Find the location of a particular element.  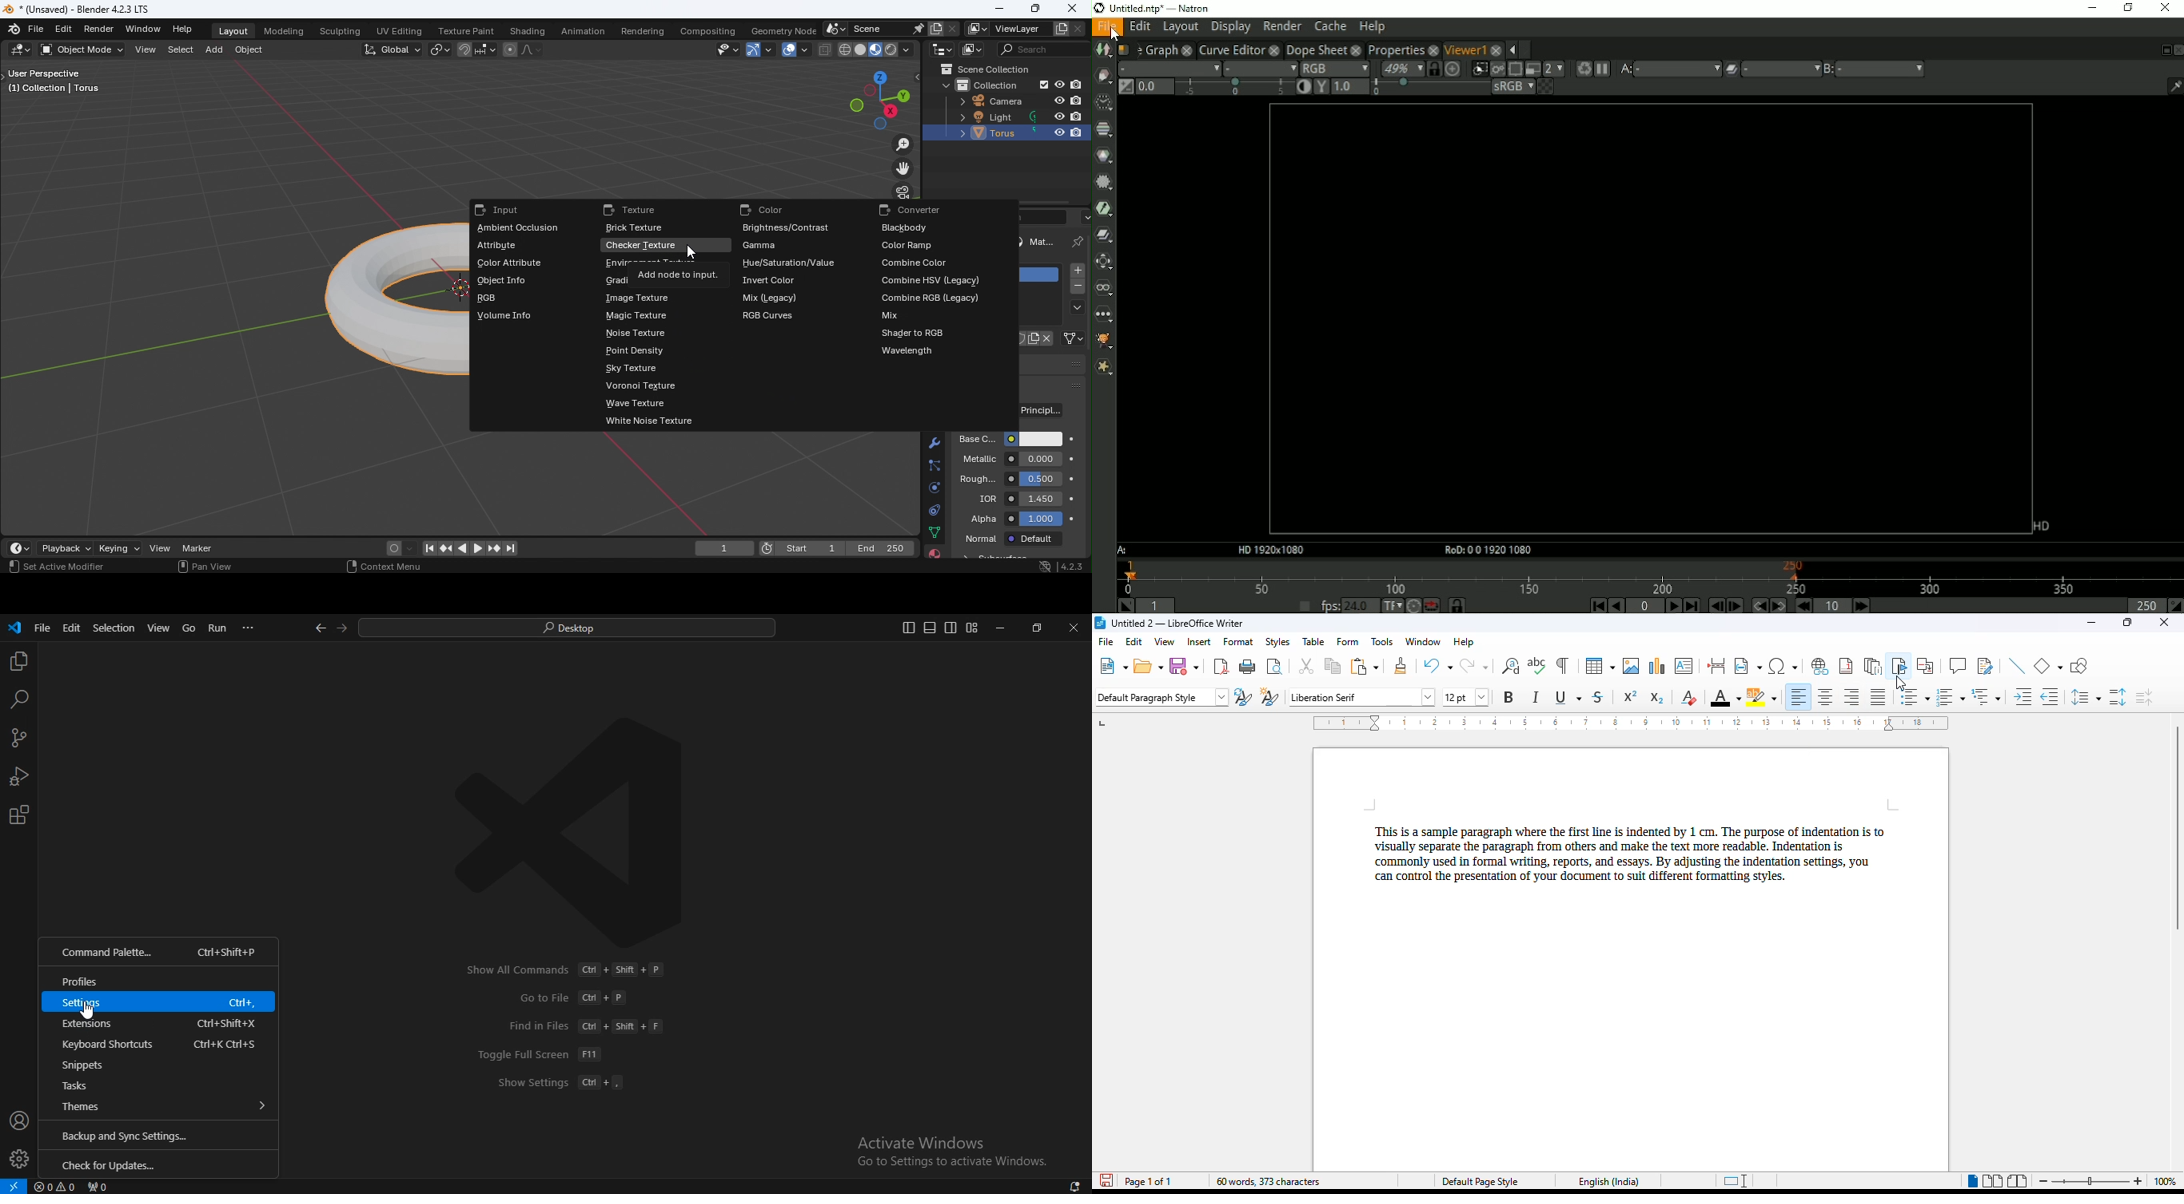

keyboard shortcuts is located at coordinates (165, 1042).